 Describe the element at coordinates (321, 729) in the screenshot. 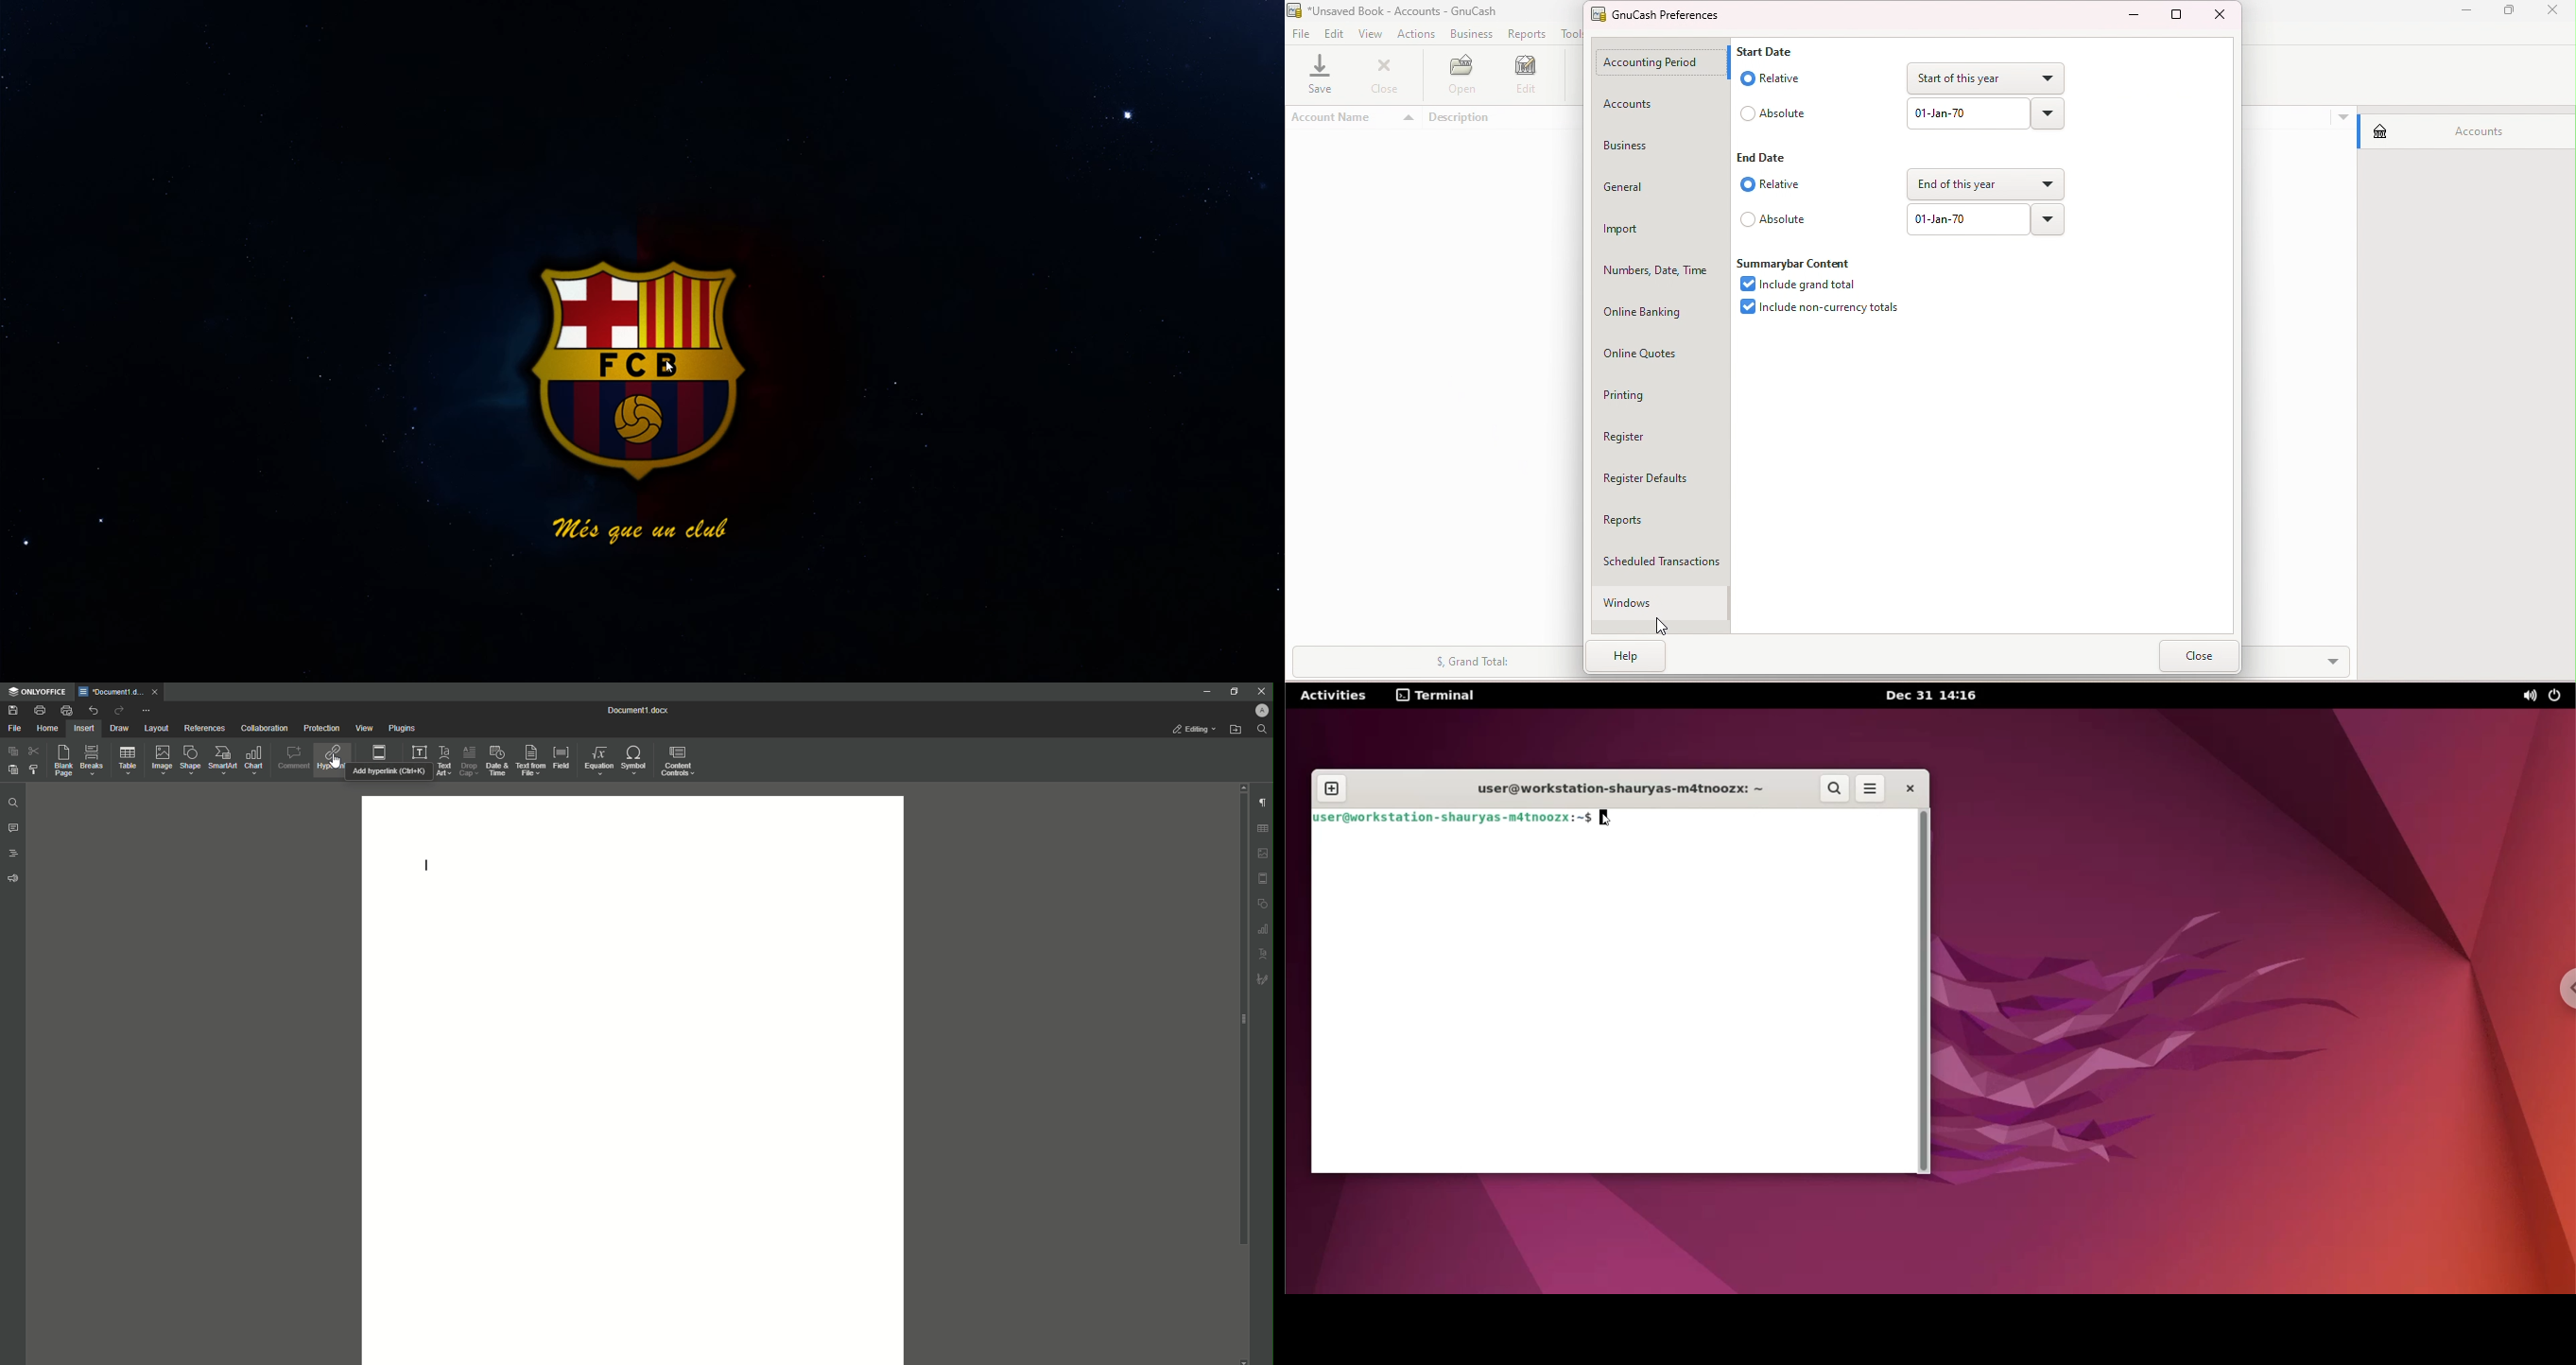

I see `Protection` at that location.